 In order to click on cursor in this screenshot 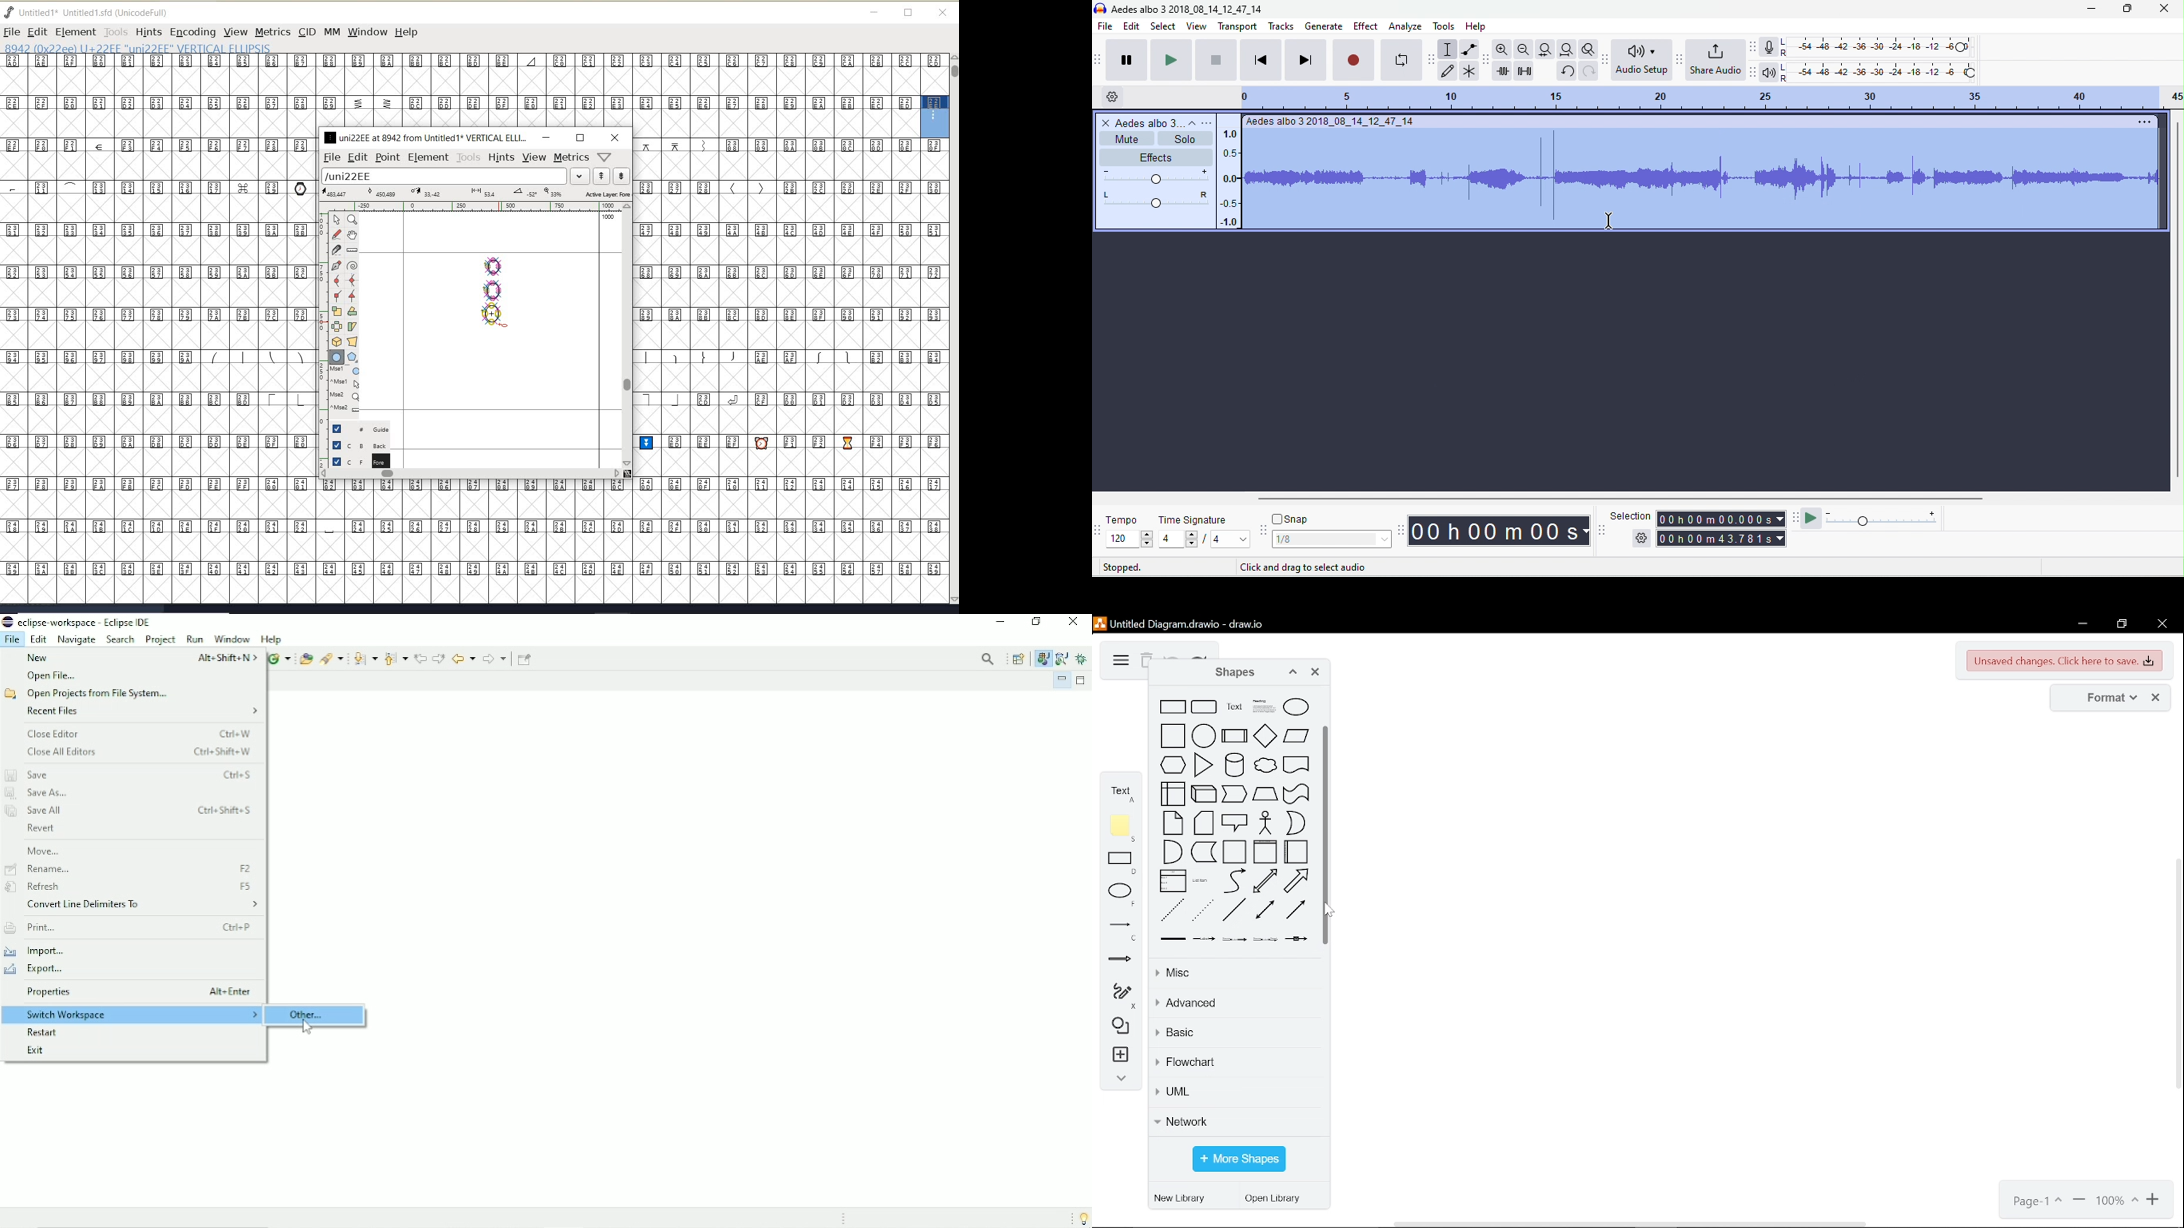, I will do `click(1606, 222)`.